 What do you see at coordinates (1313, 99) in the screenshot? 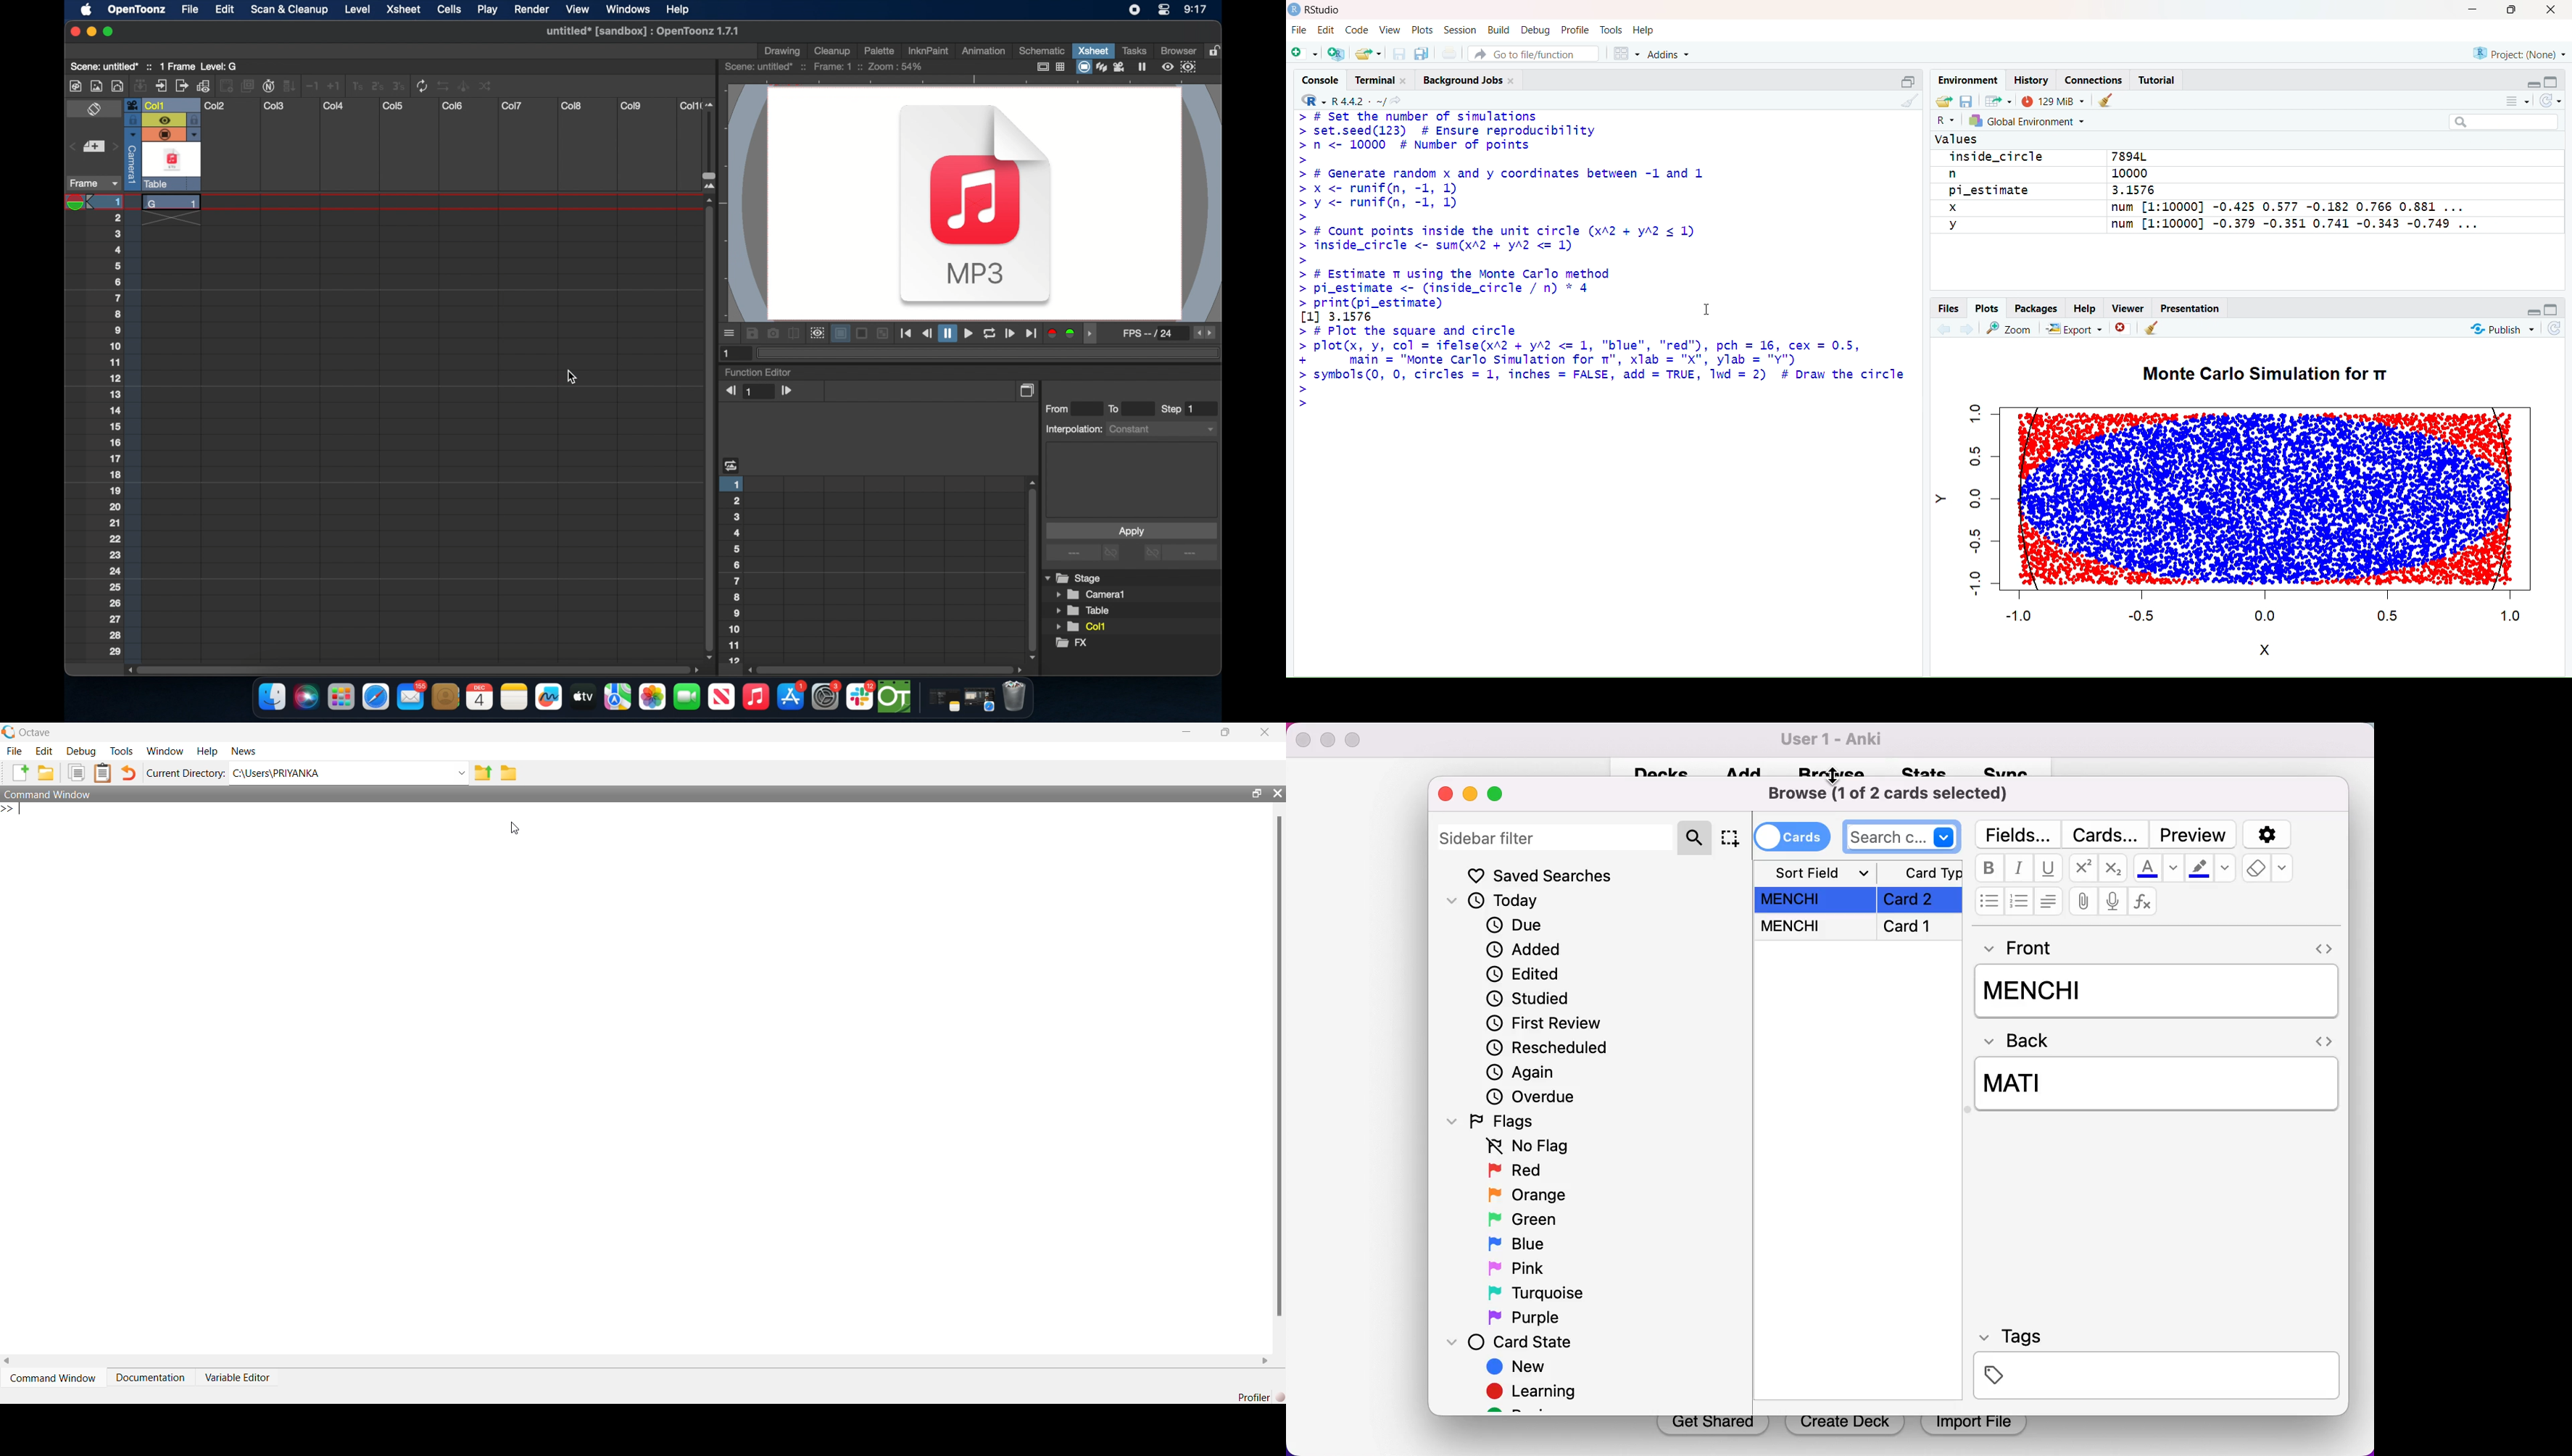
I see `R` at bounding box center [1313, 99].